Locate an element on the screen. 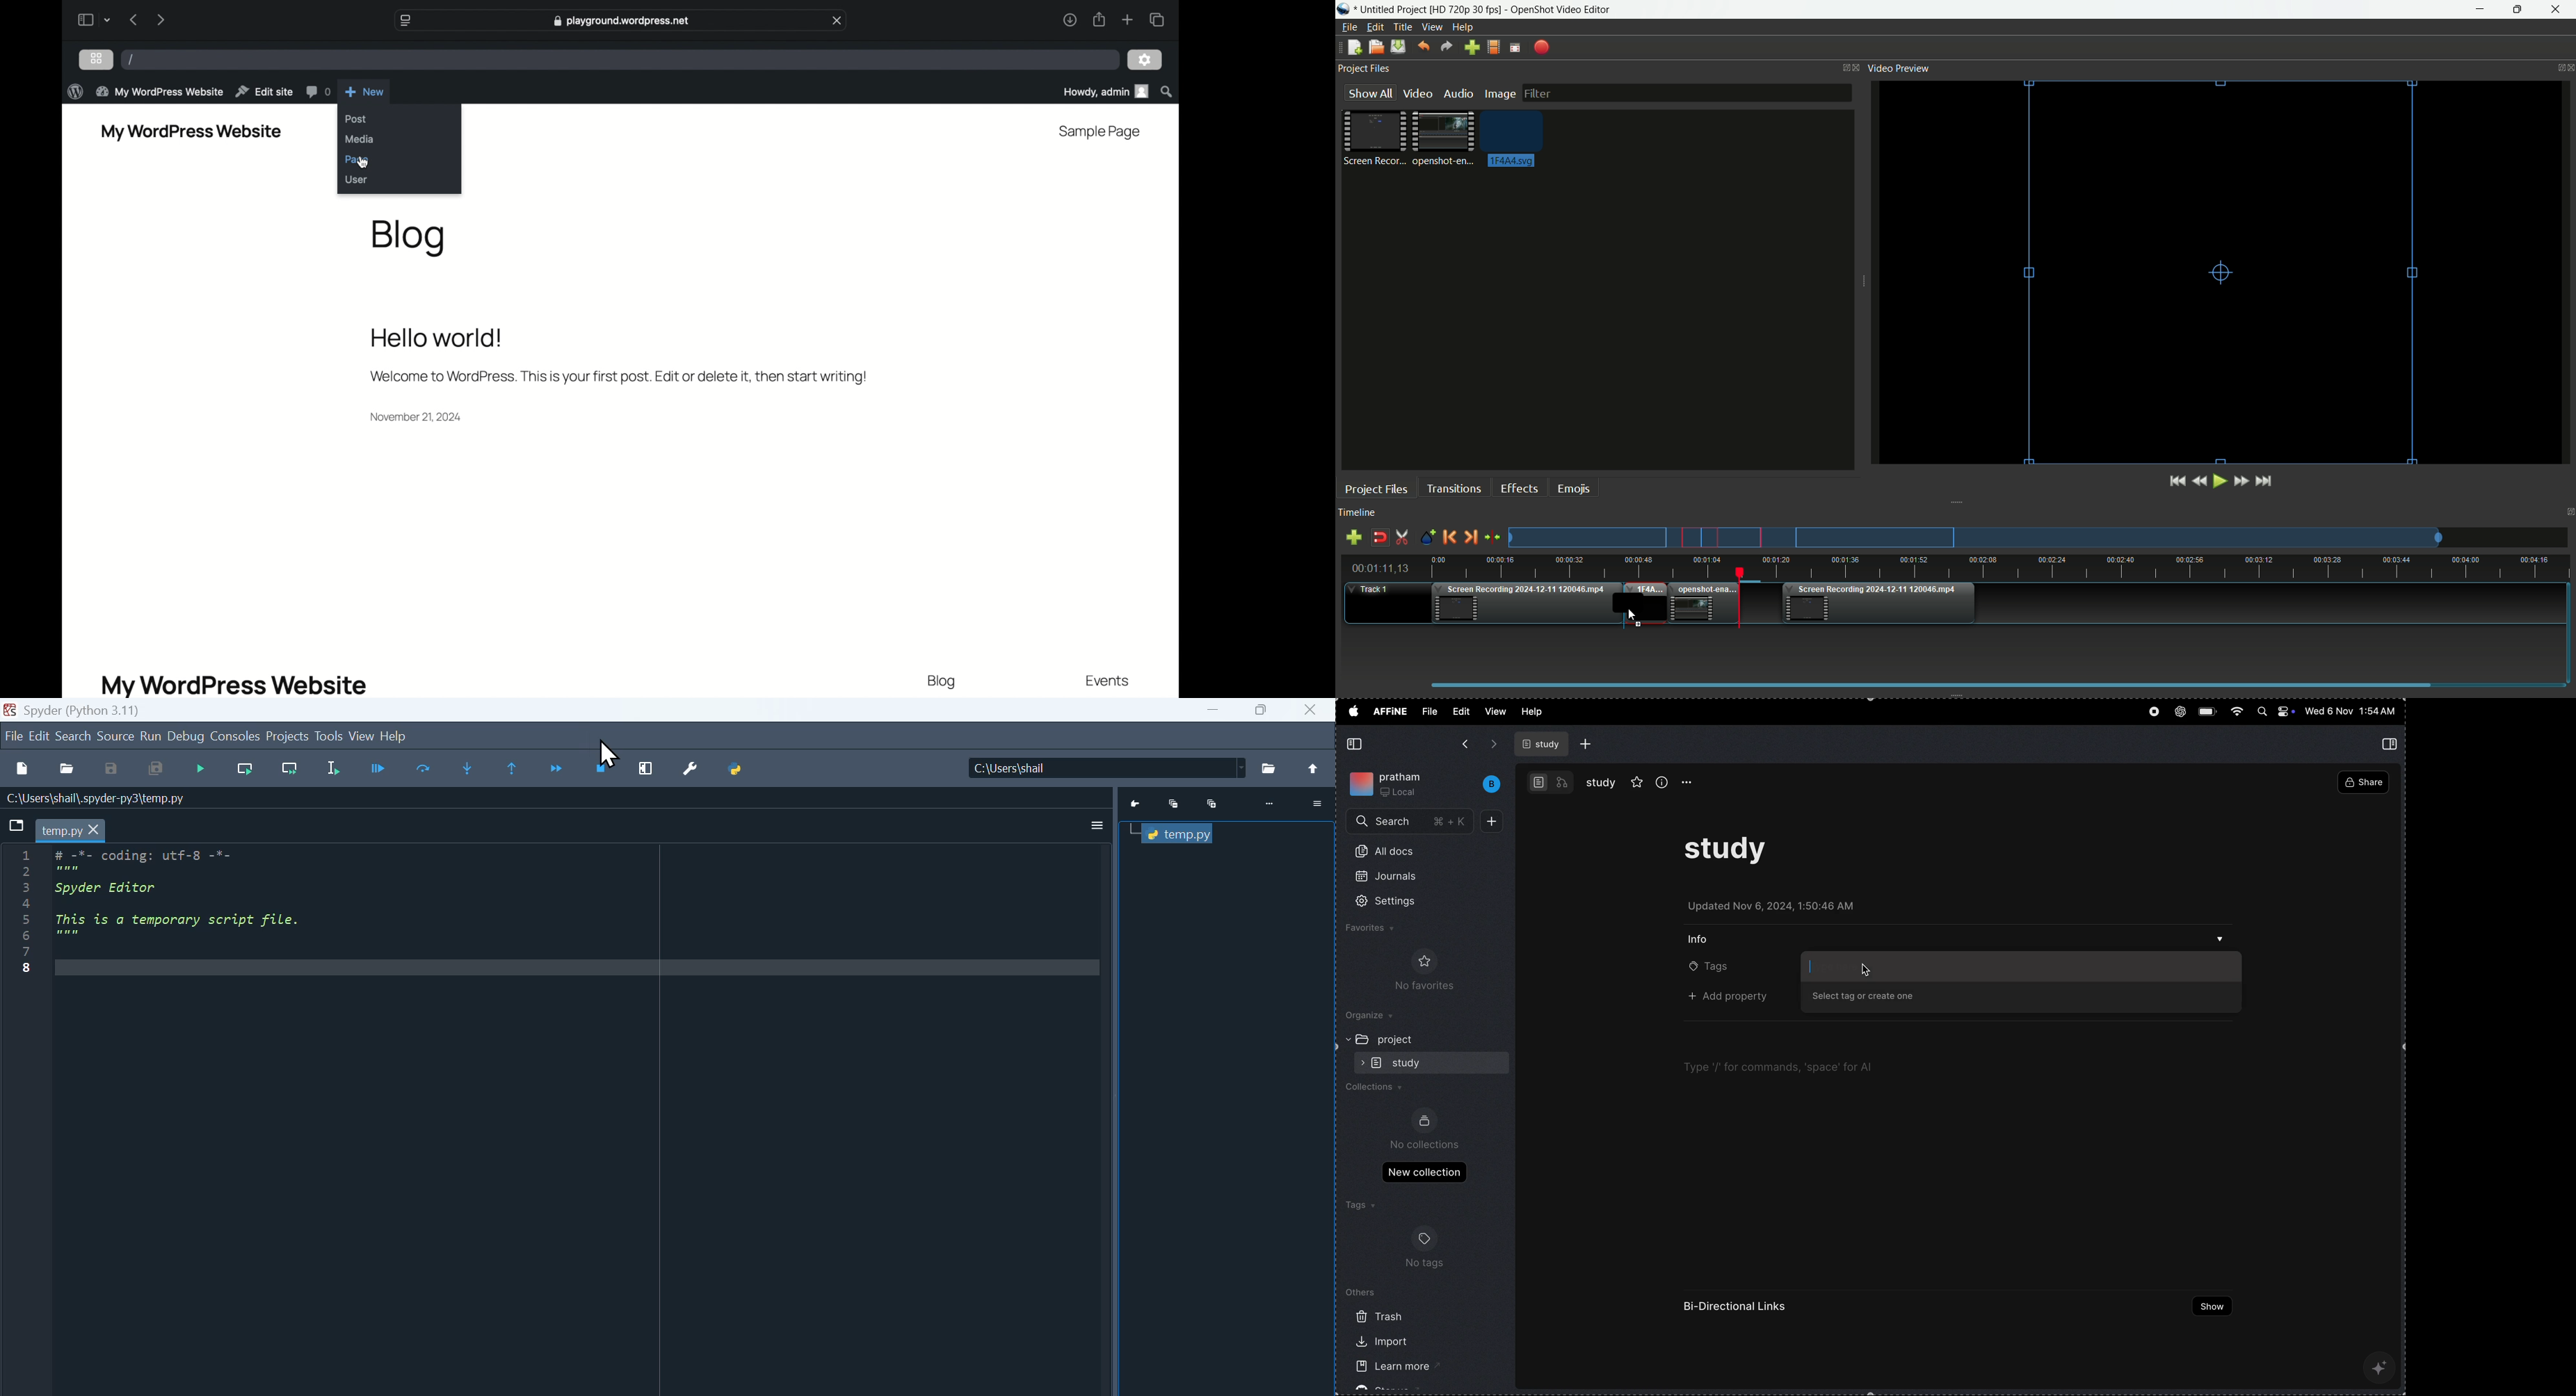 The width and height of the screenshot is (2576, 1400). Maximize is located at coordinates (1212, 803).